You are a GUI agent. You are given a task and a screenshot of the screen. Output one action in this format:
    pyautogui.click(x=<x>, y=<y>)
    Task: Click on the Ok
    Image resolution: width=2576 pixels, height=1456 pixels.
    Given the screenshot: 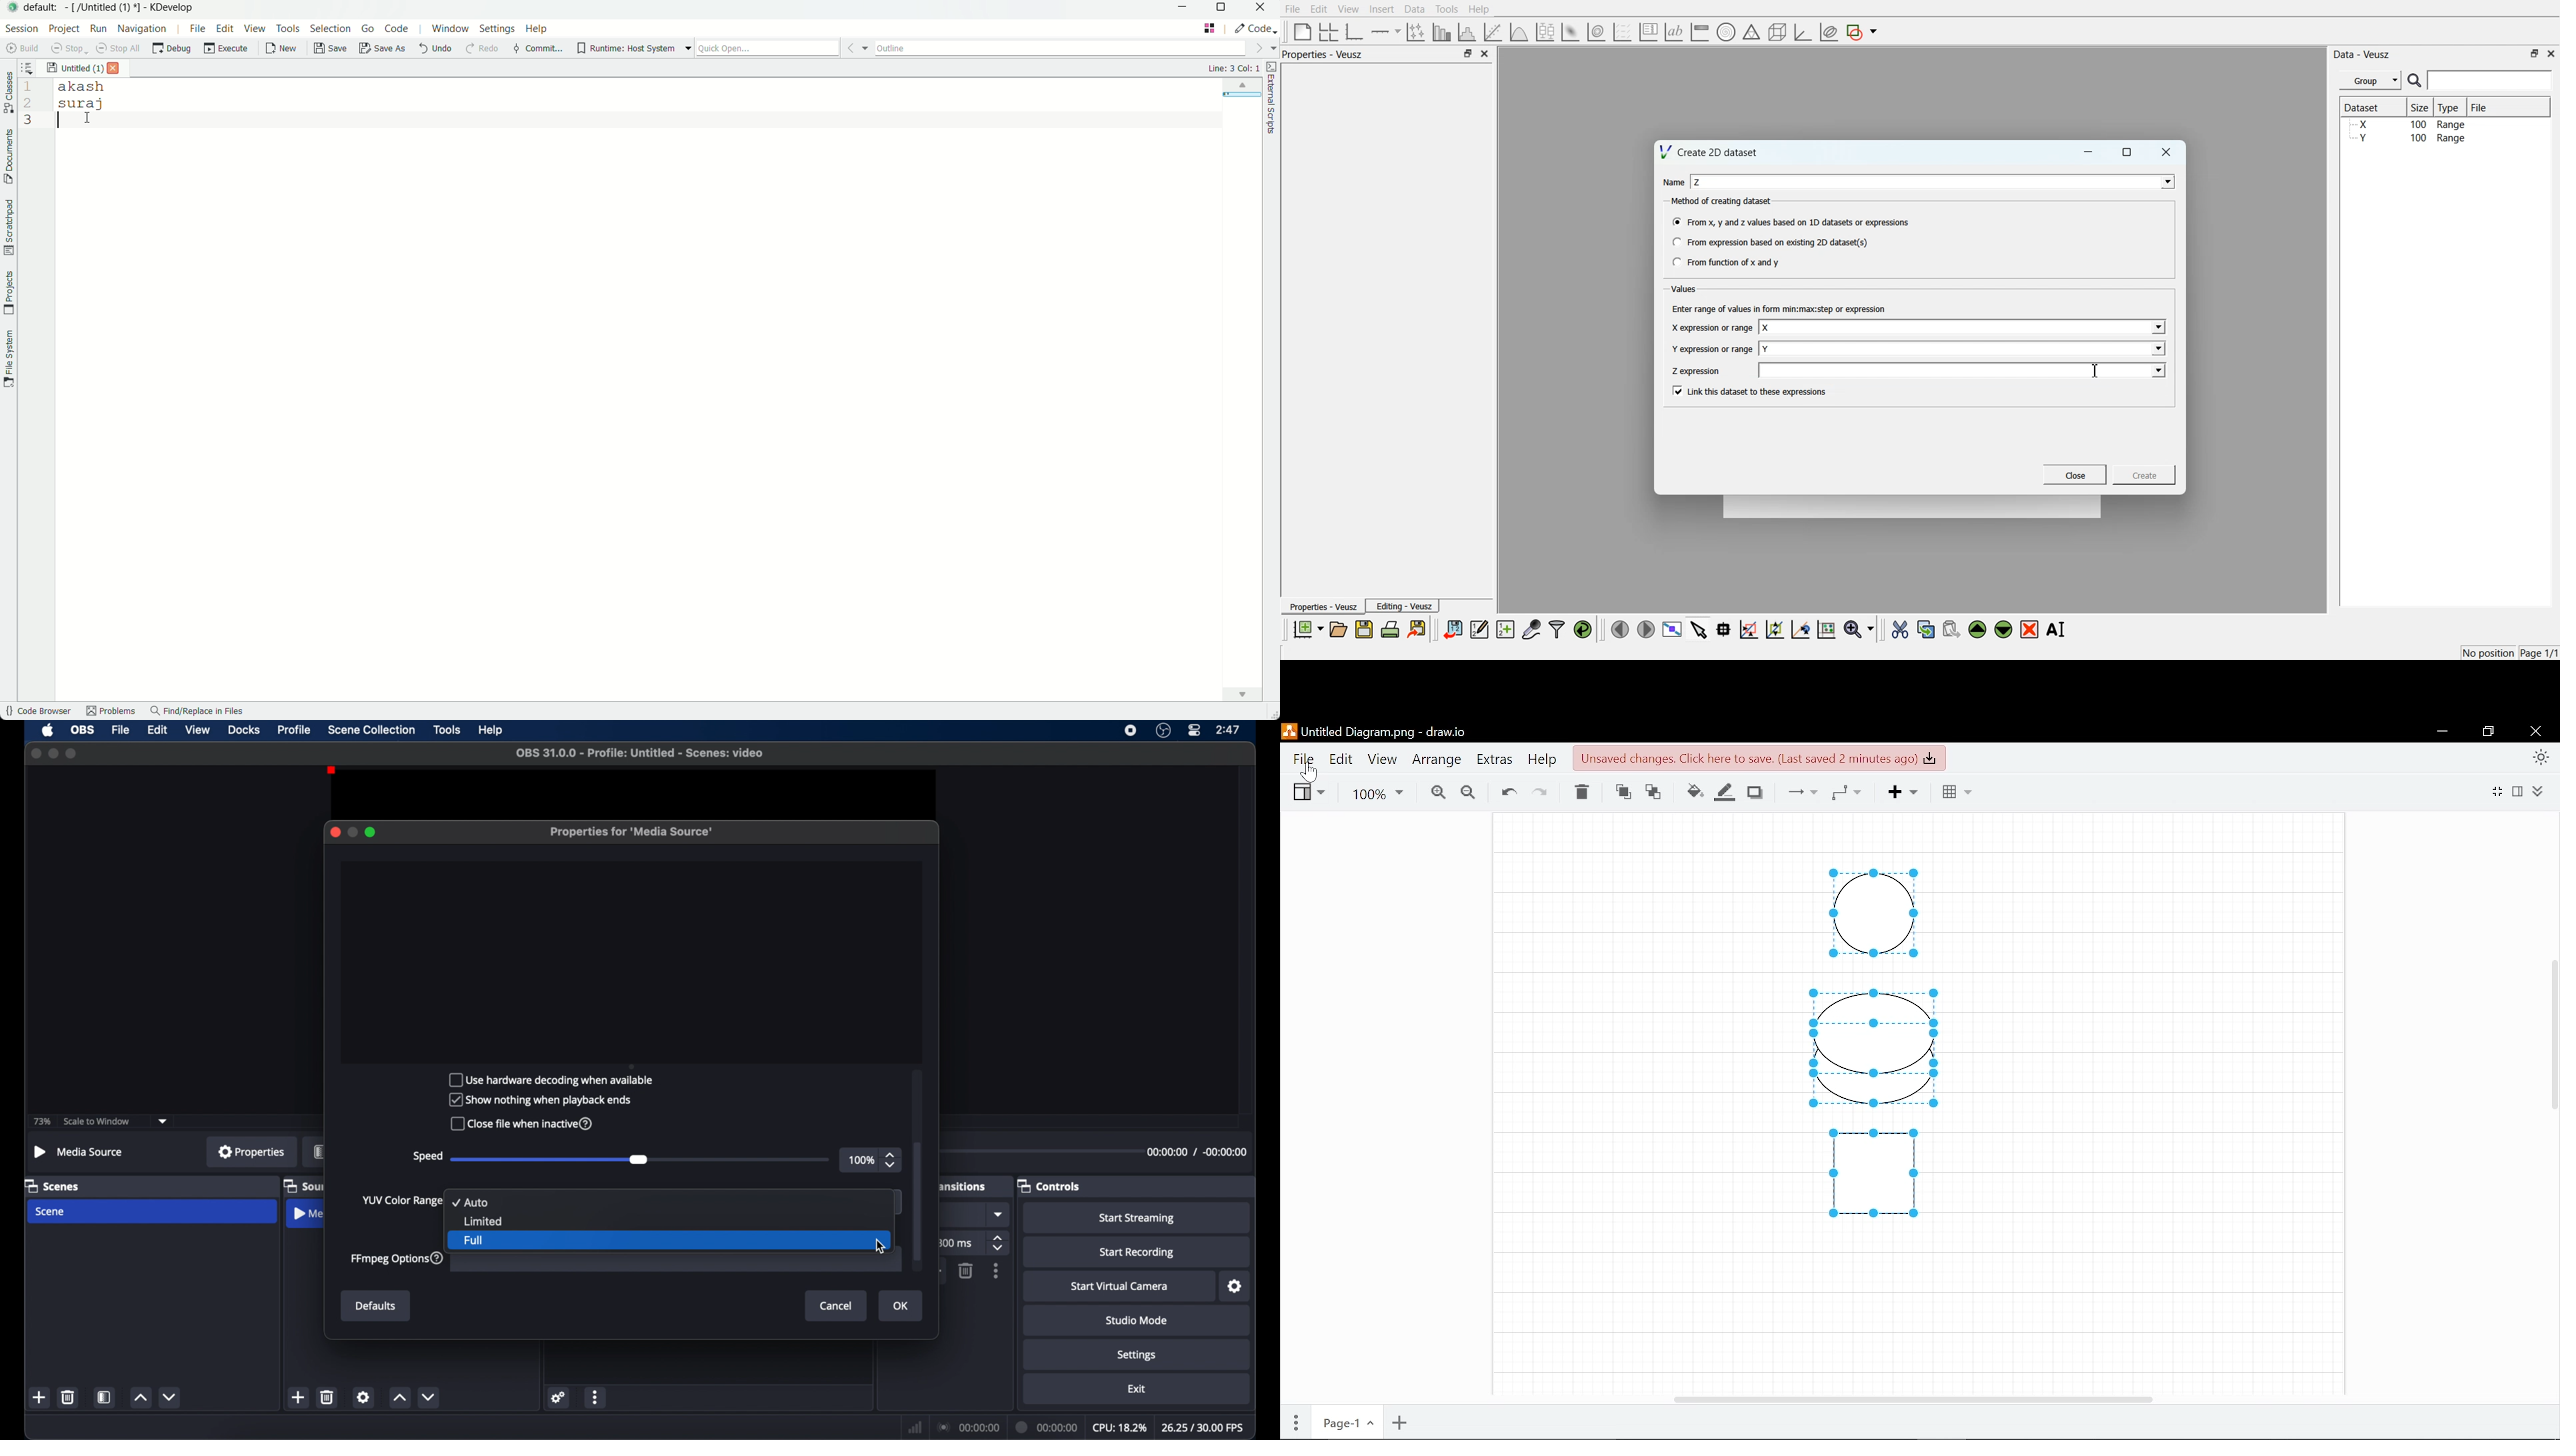 What is the action you would take?
    pyautogui.click(x=899, y=1306)
    